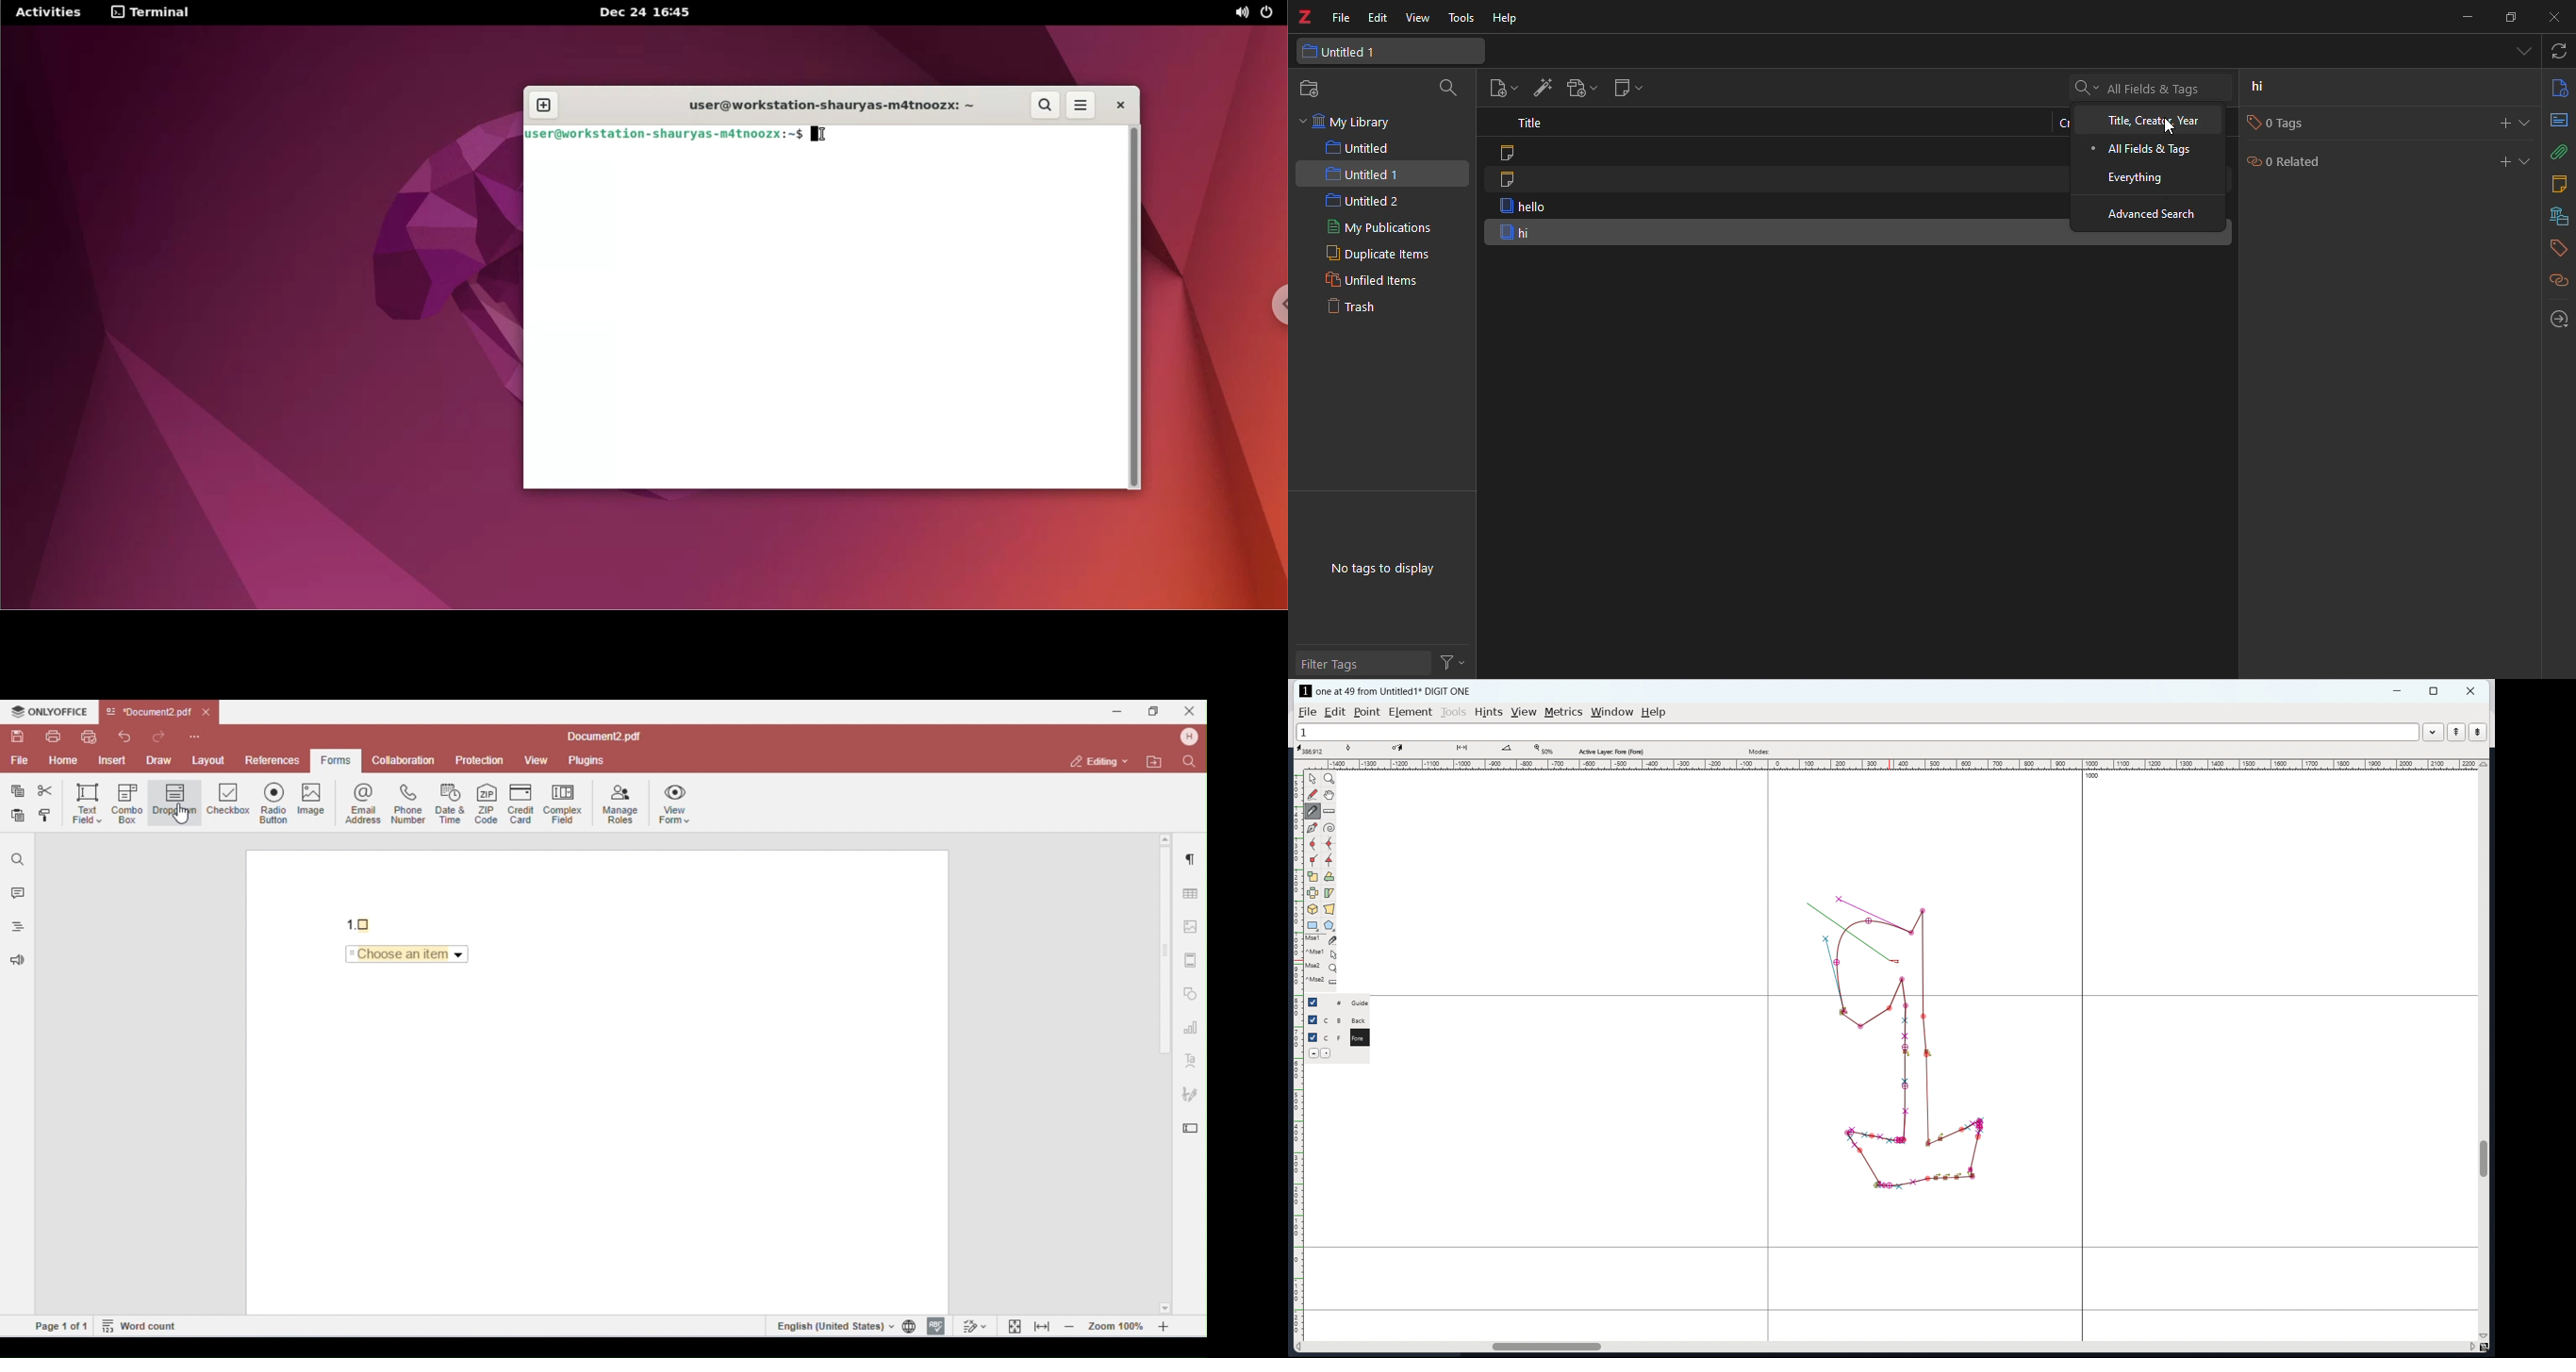  What do you see at coordinates (1612, 712) in the screenshot?
I see `window` at bounding box center [1612, 712].